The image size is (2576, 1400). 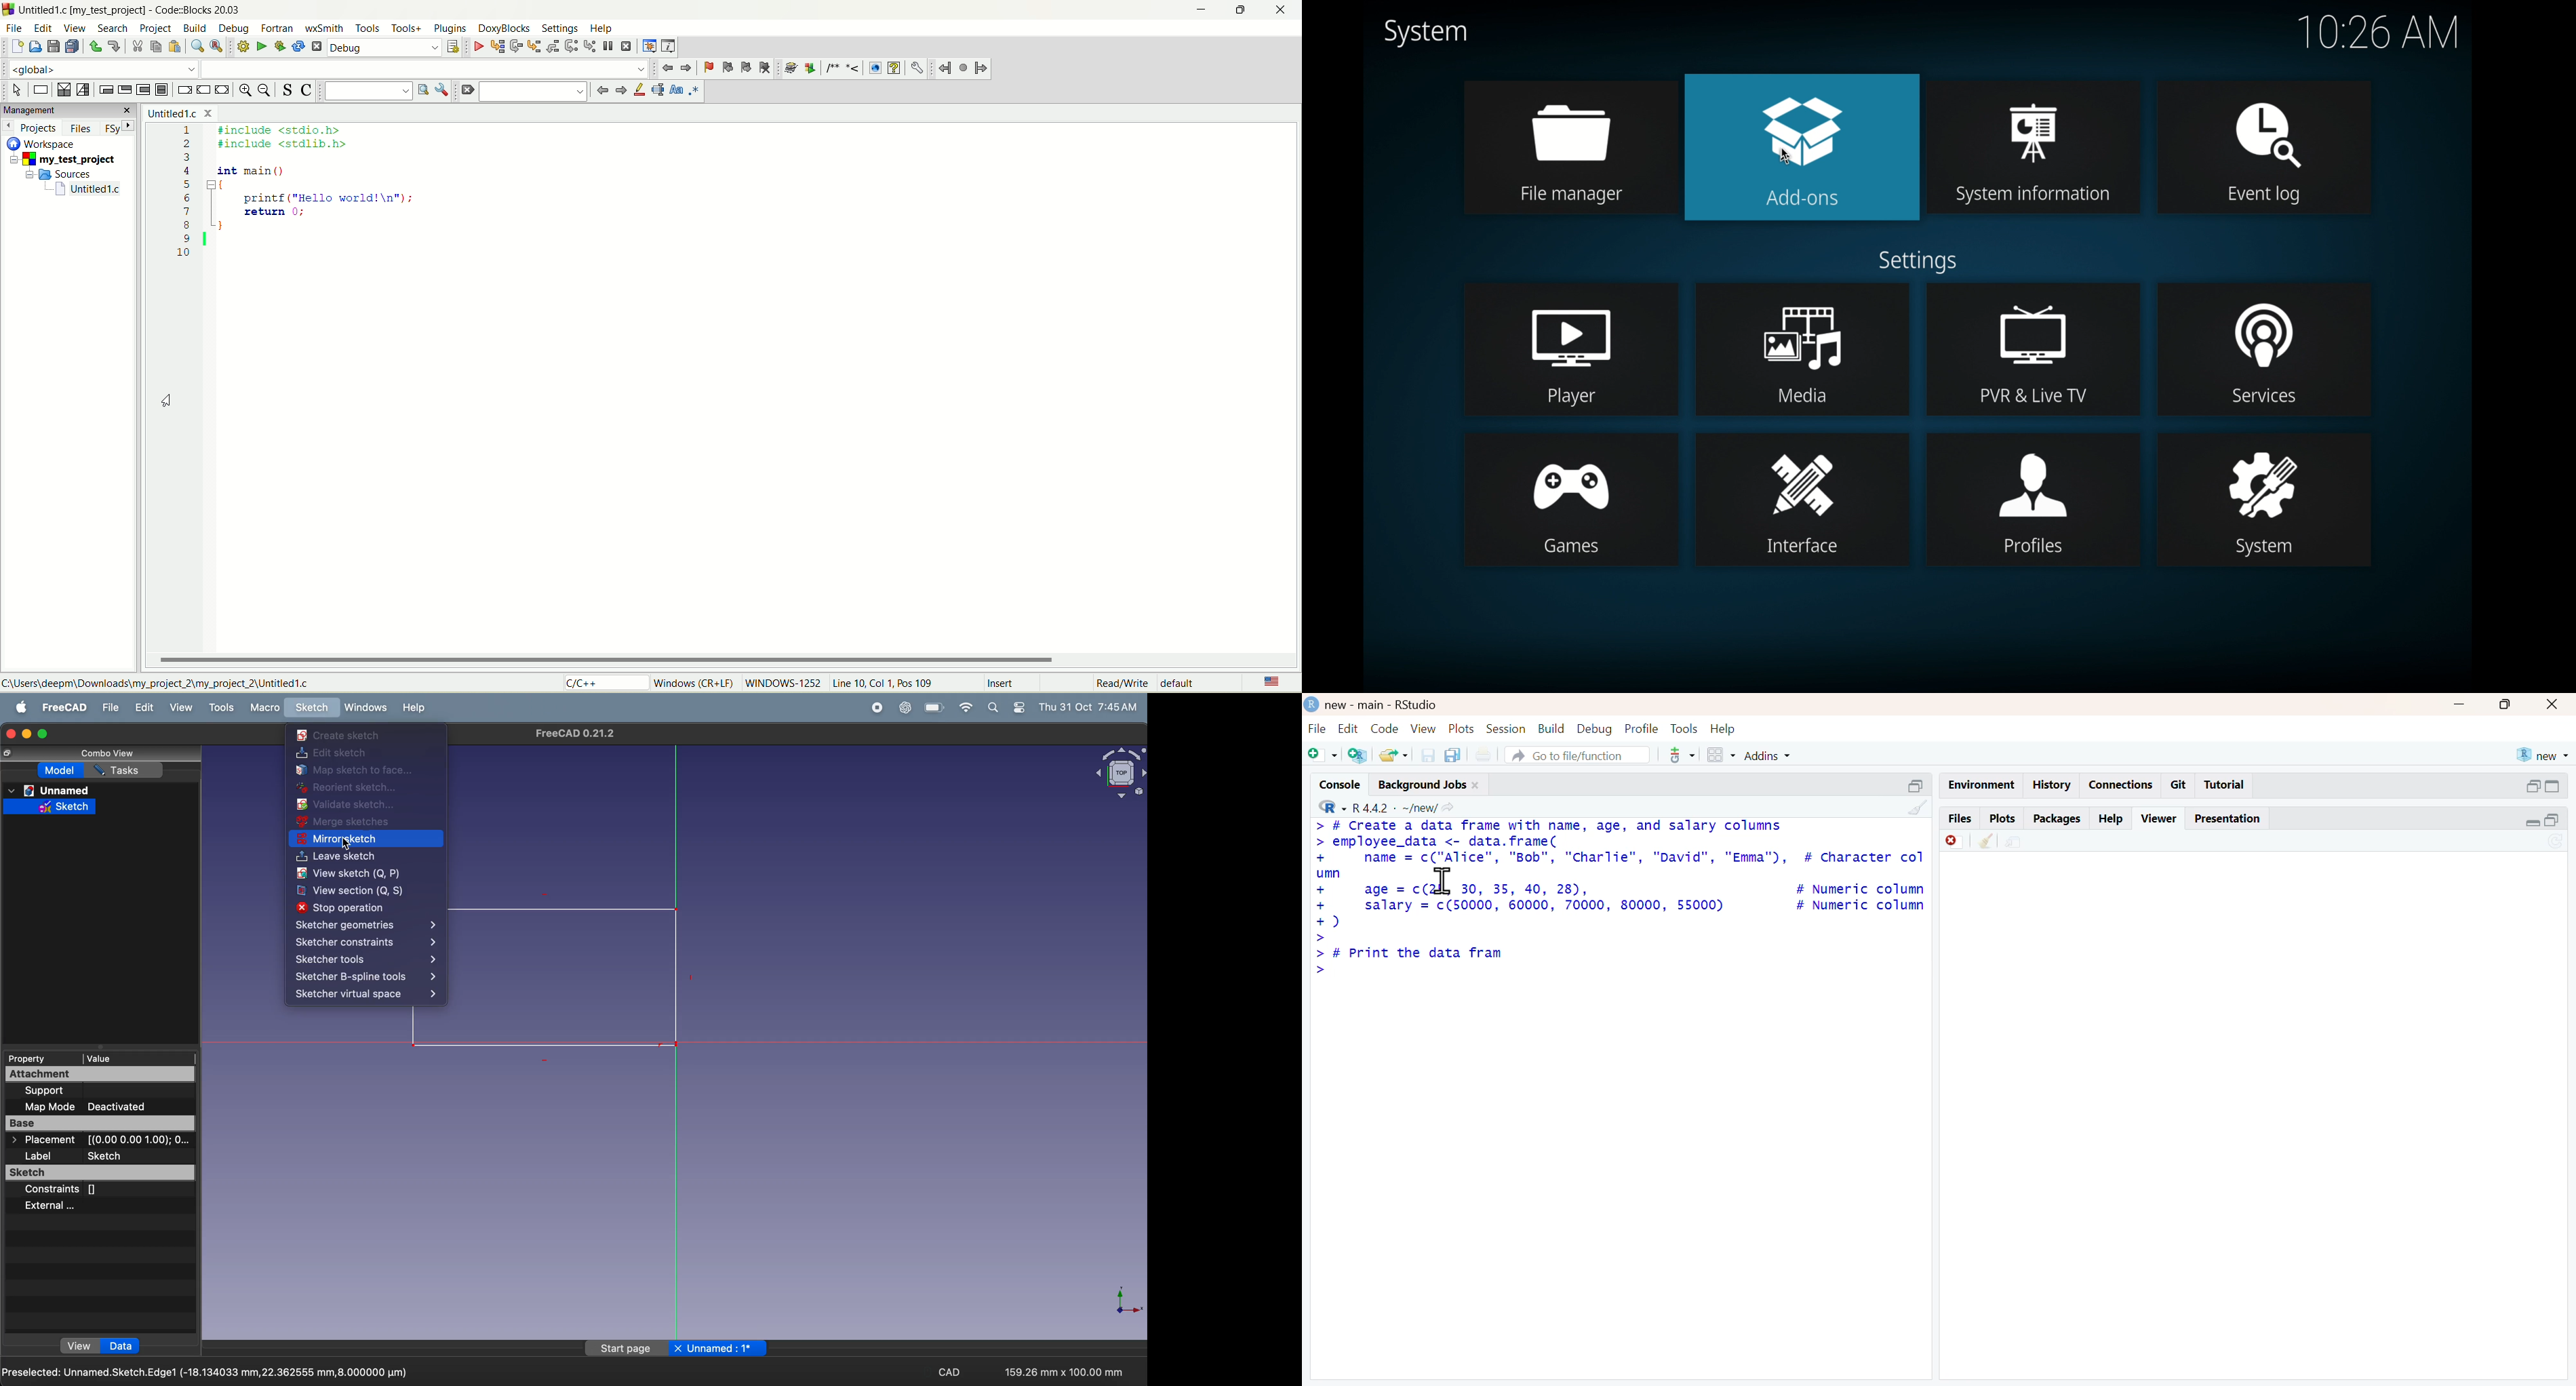 What do you see at coordinates (532, 91) in the screenshot?
I see `blank space` at bounding box center [532, 91].